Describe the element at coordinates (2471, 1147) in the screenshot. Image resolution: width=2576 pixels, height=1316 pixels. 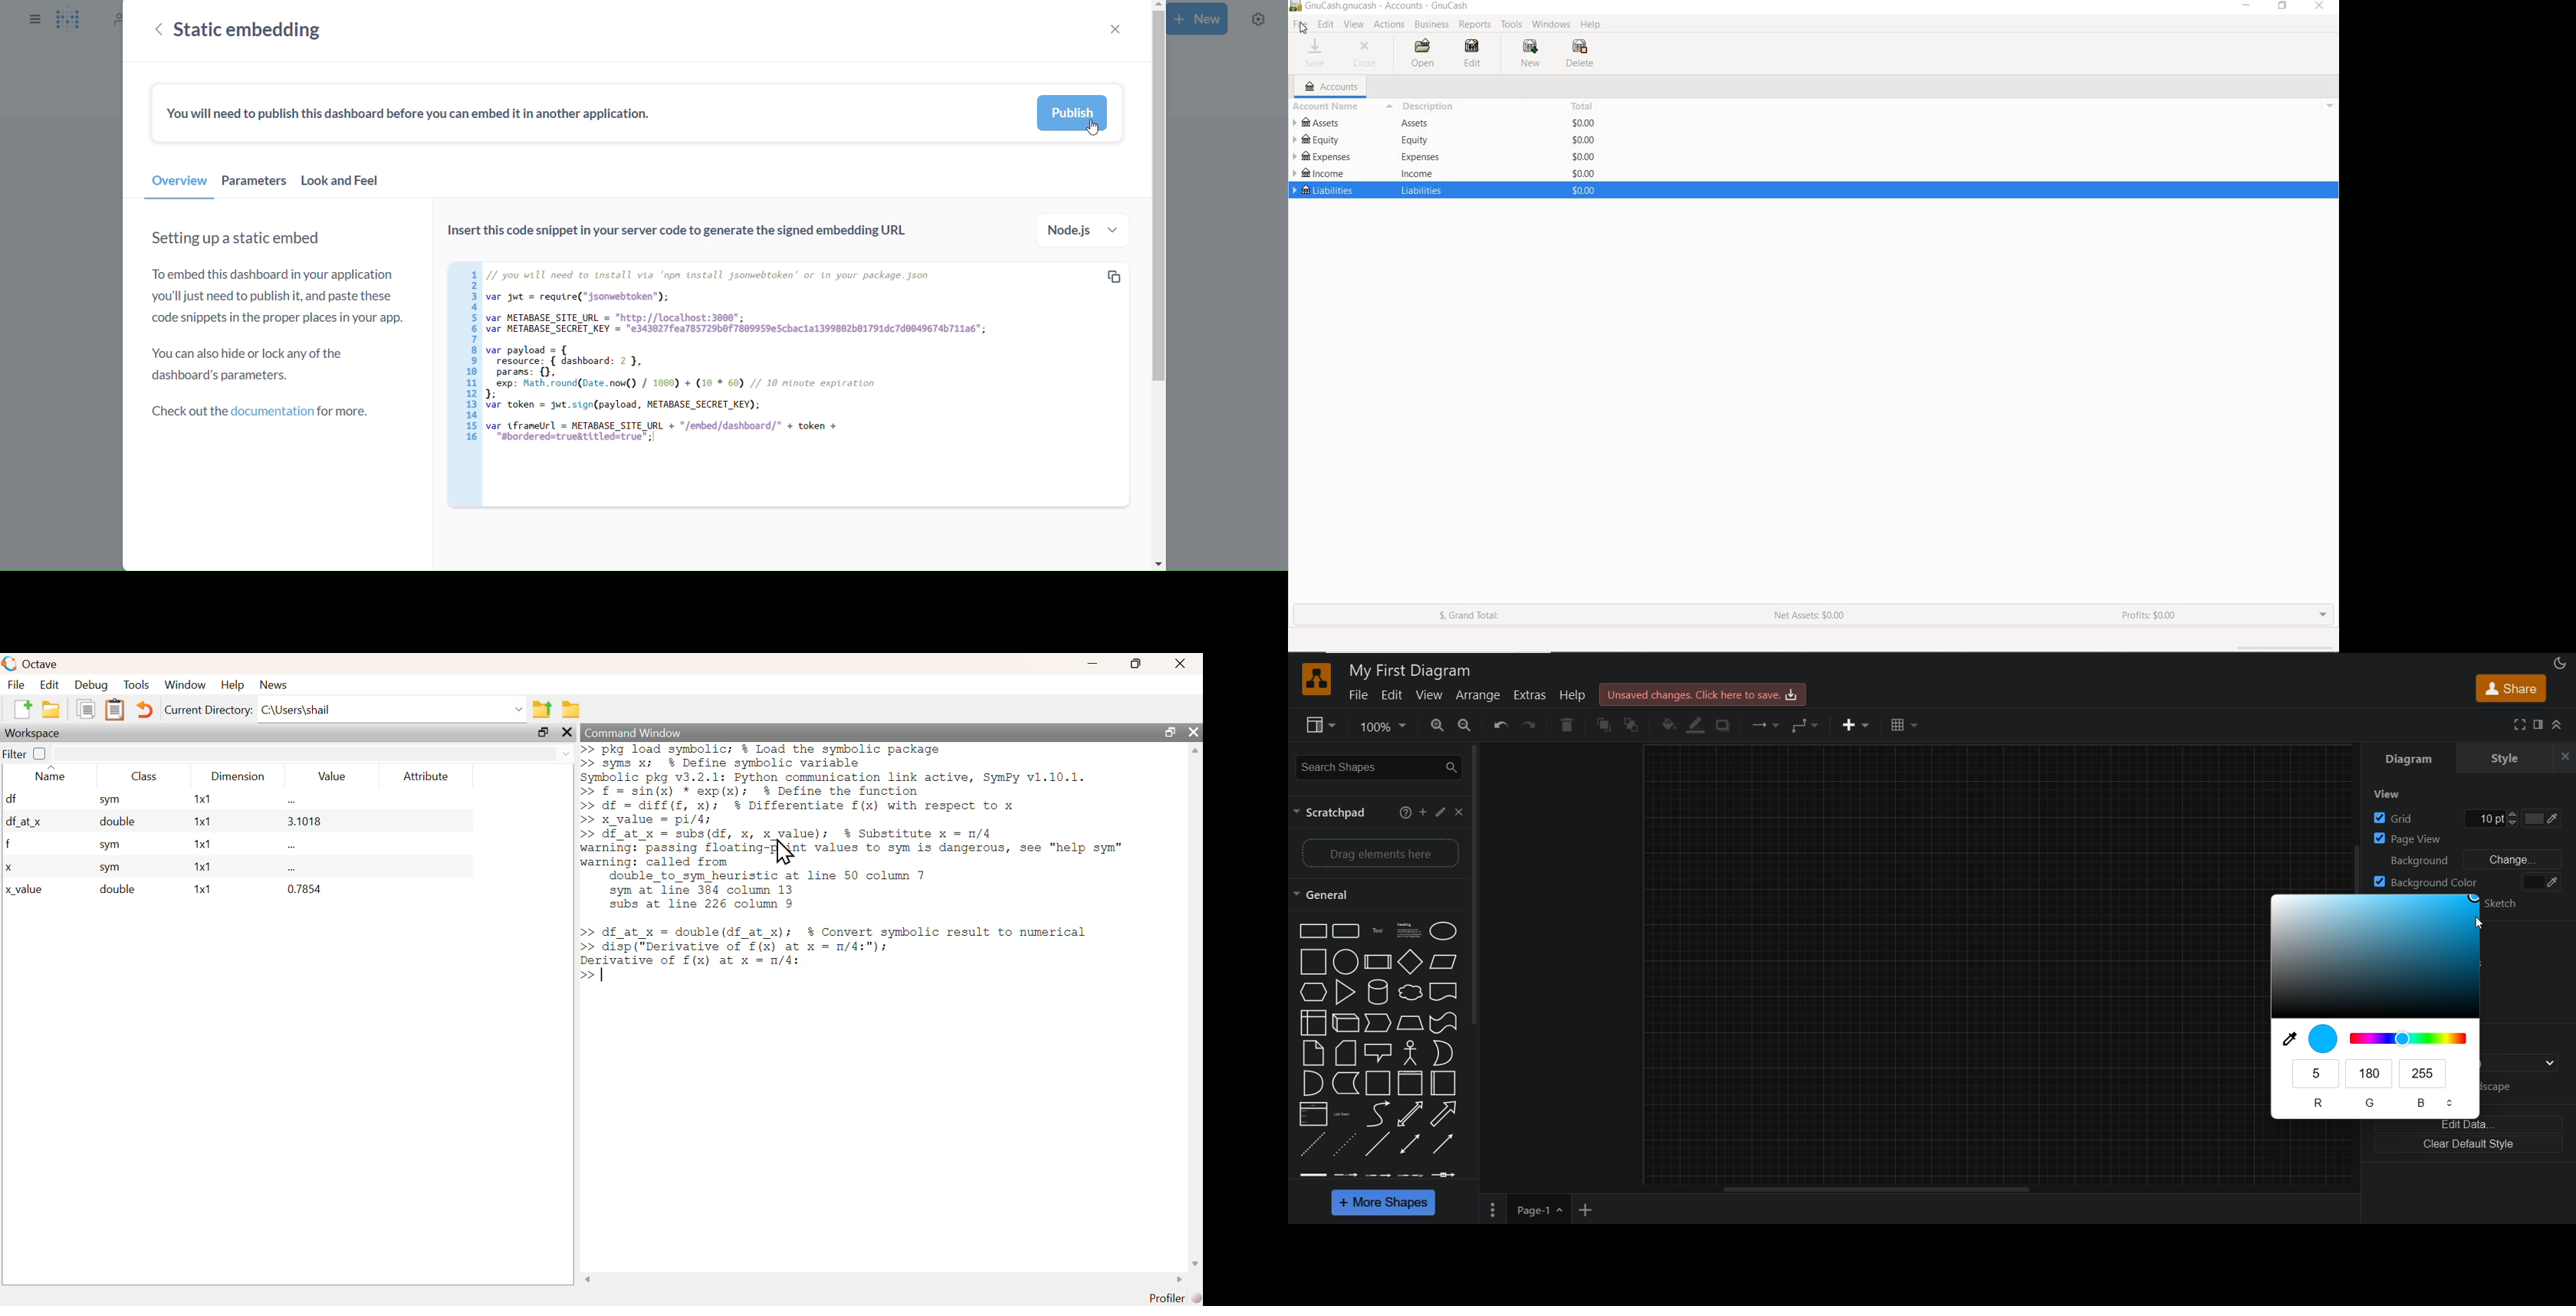
I see `clear default style` at that location.